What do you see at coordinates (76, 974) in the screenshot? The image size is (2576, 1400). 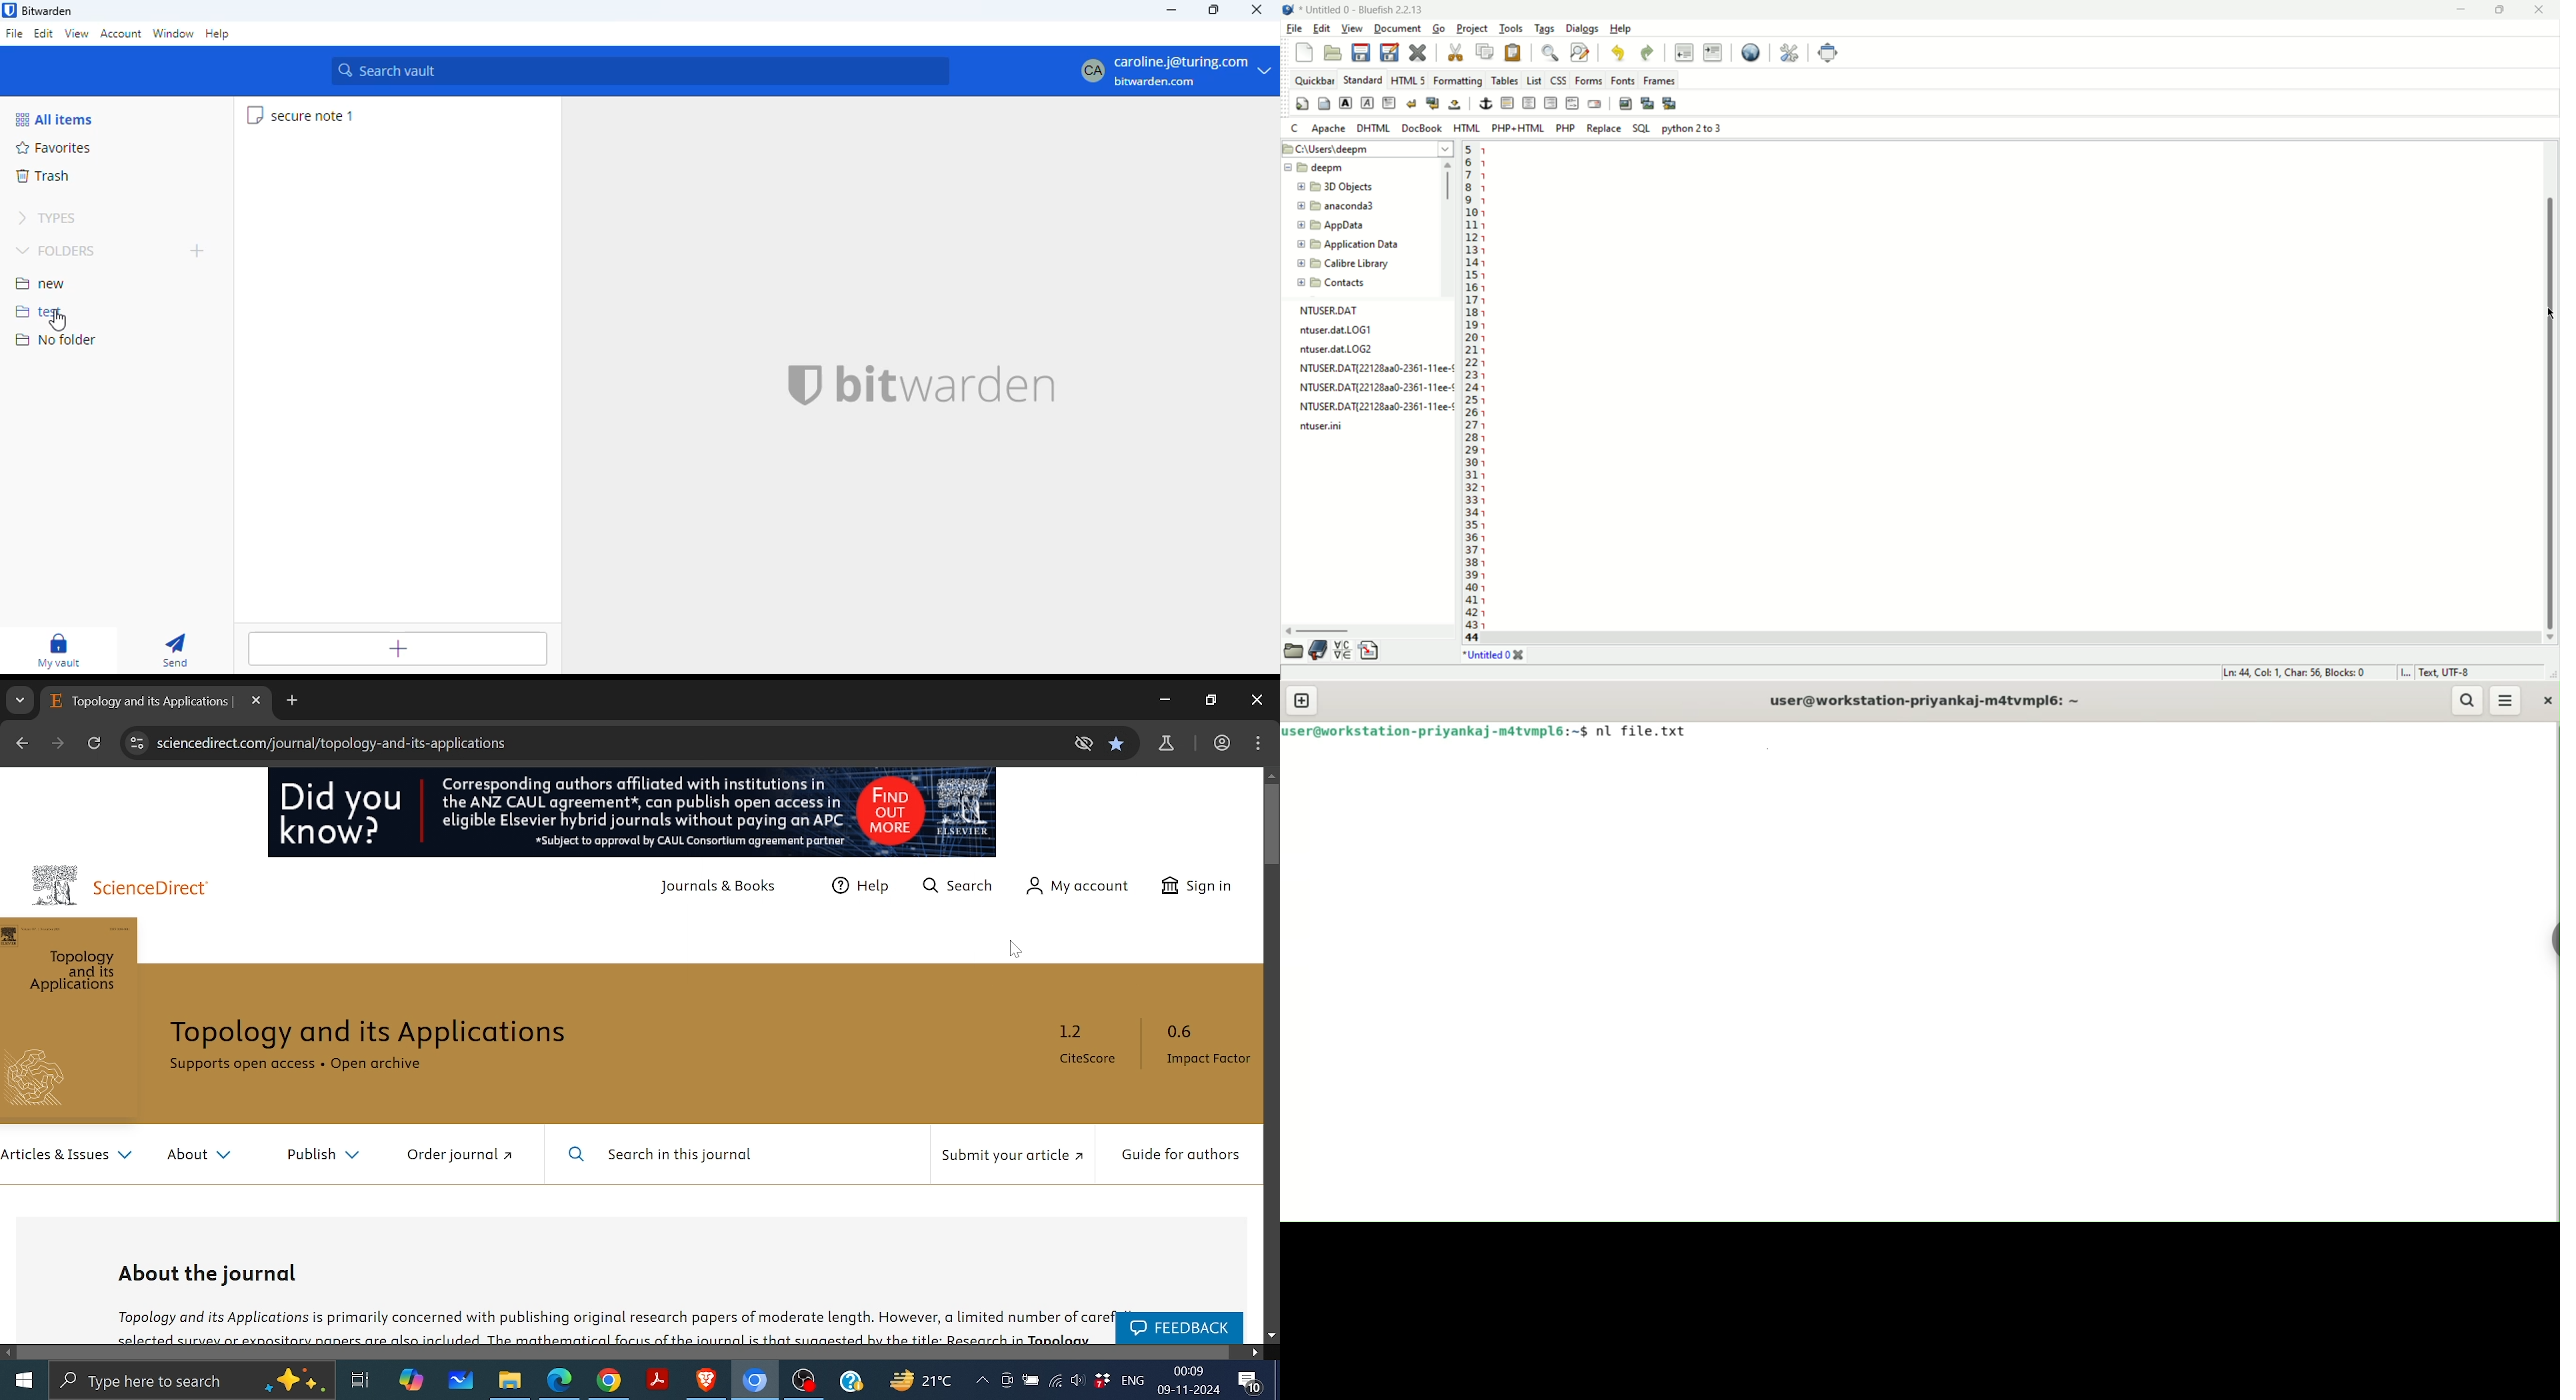 I see `Topology and Applications` at bounding box center [76, 974].